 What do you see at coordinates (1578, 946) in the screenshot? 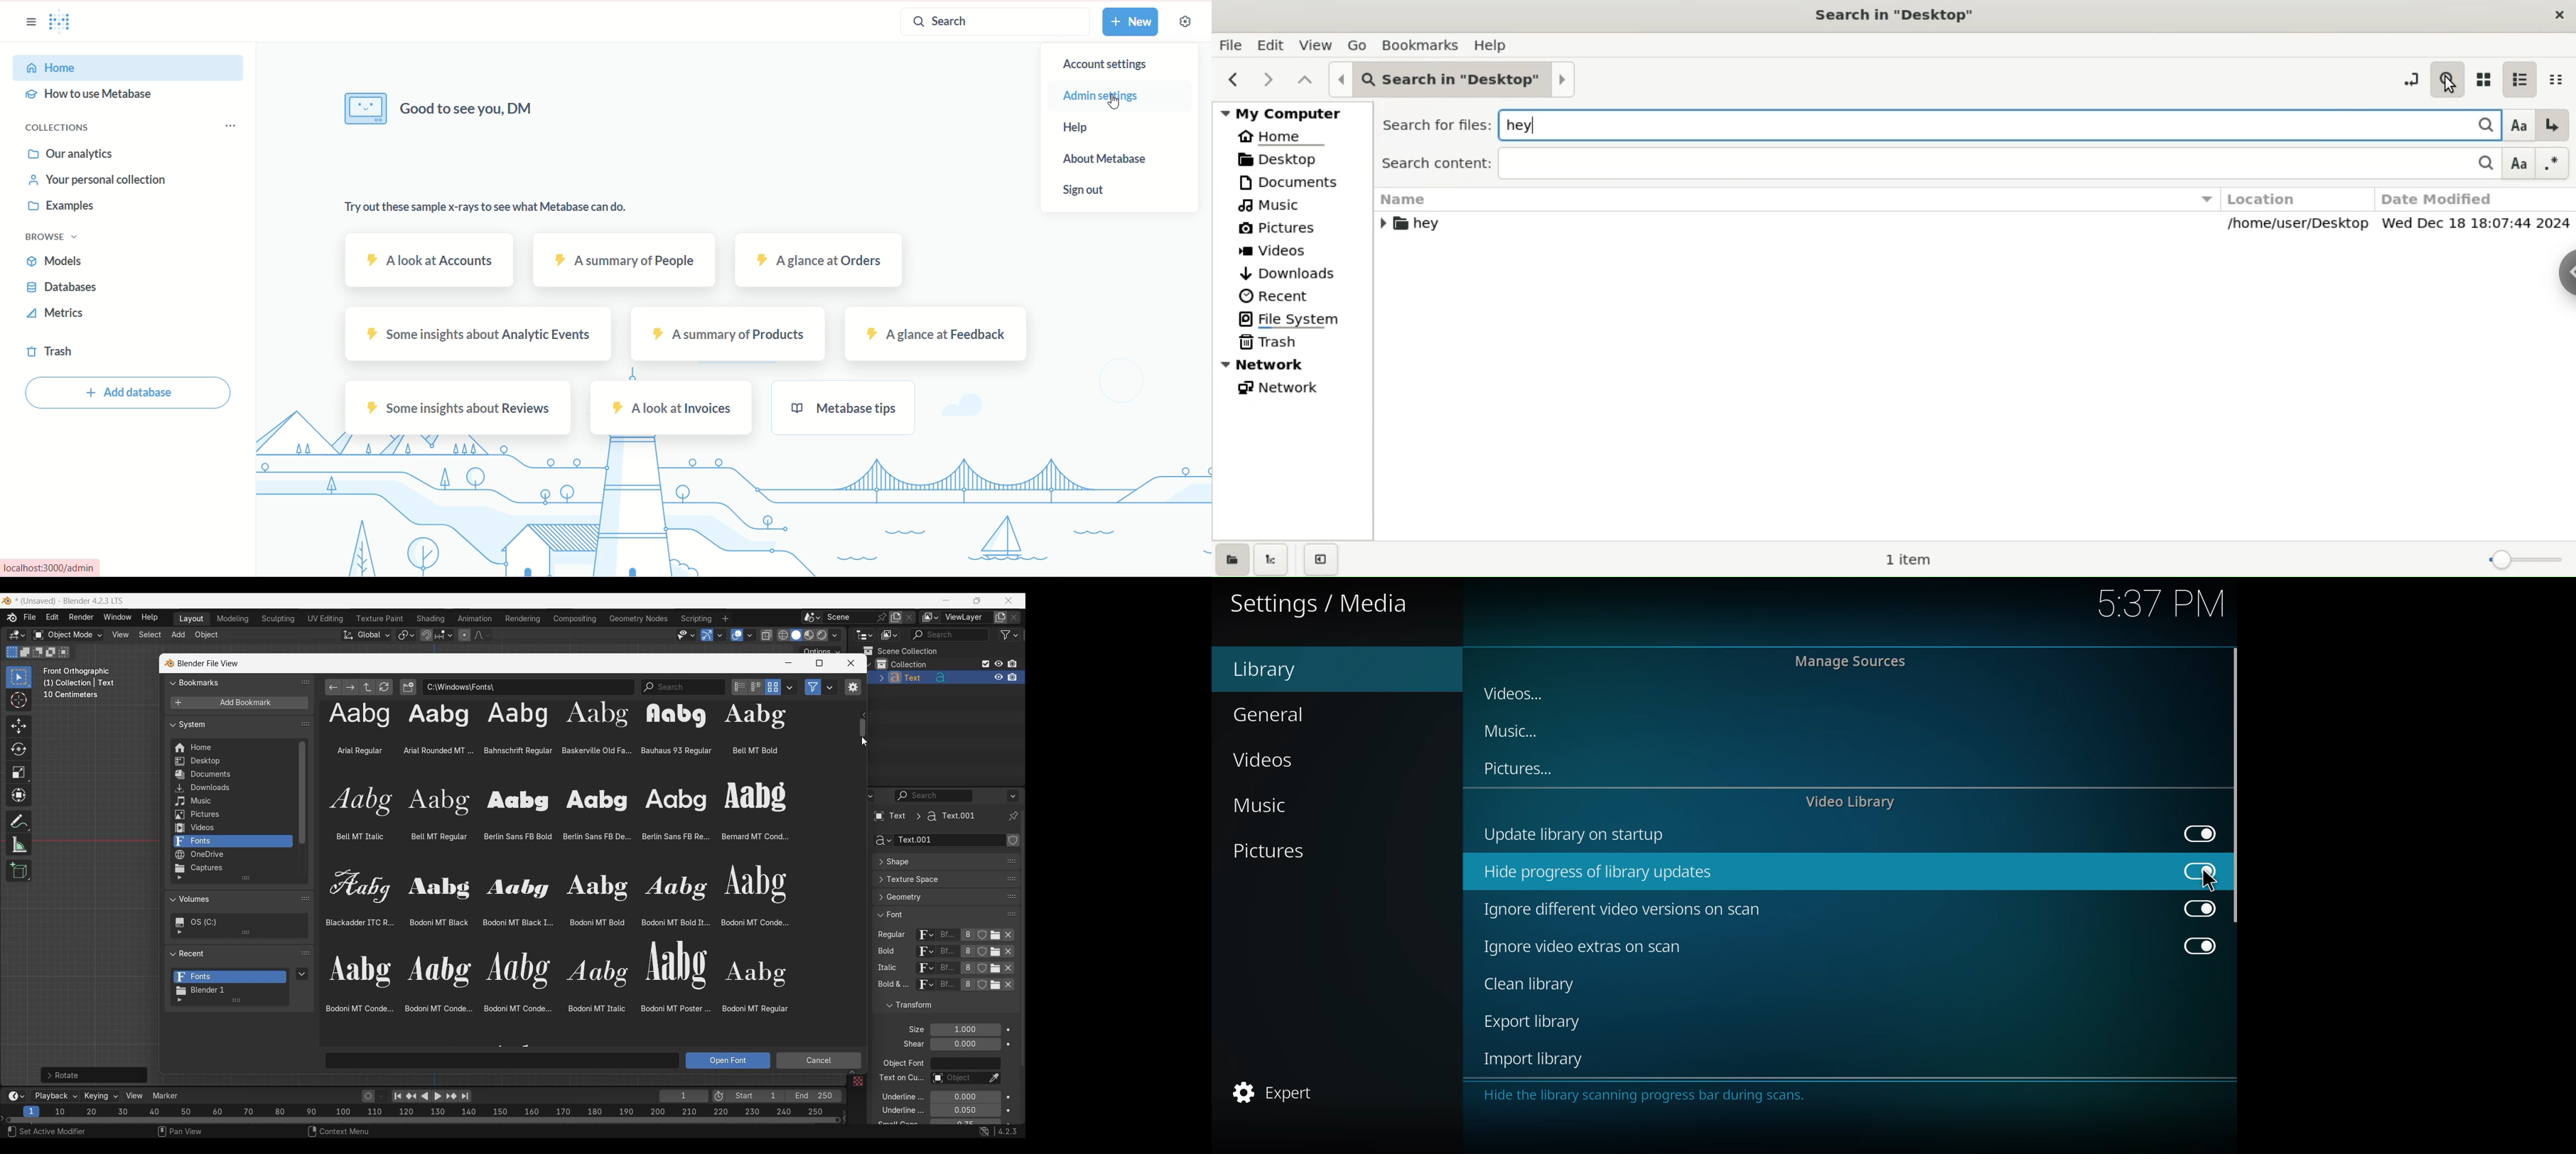
I see `ignore video extras on scan` at bounding box center [1578, 946].